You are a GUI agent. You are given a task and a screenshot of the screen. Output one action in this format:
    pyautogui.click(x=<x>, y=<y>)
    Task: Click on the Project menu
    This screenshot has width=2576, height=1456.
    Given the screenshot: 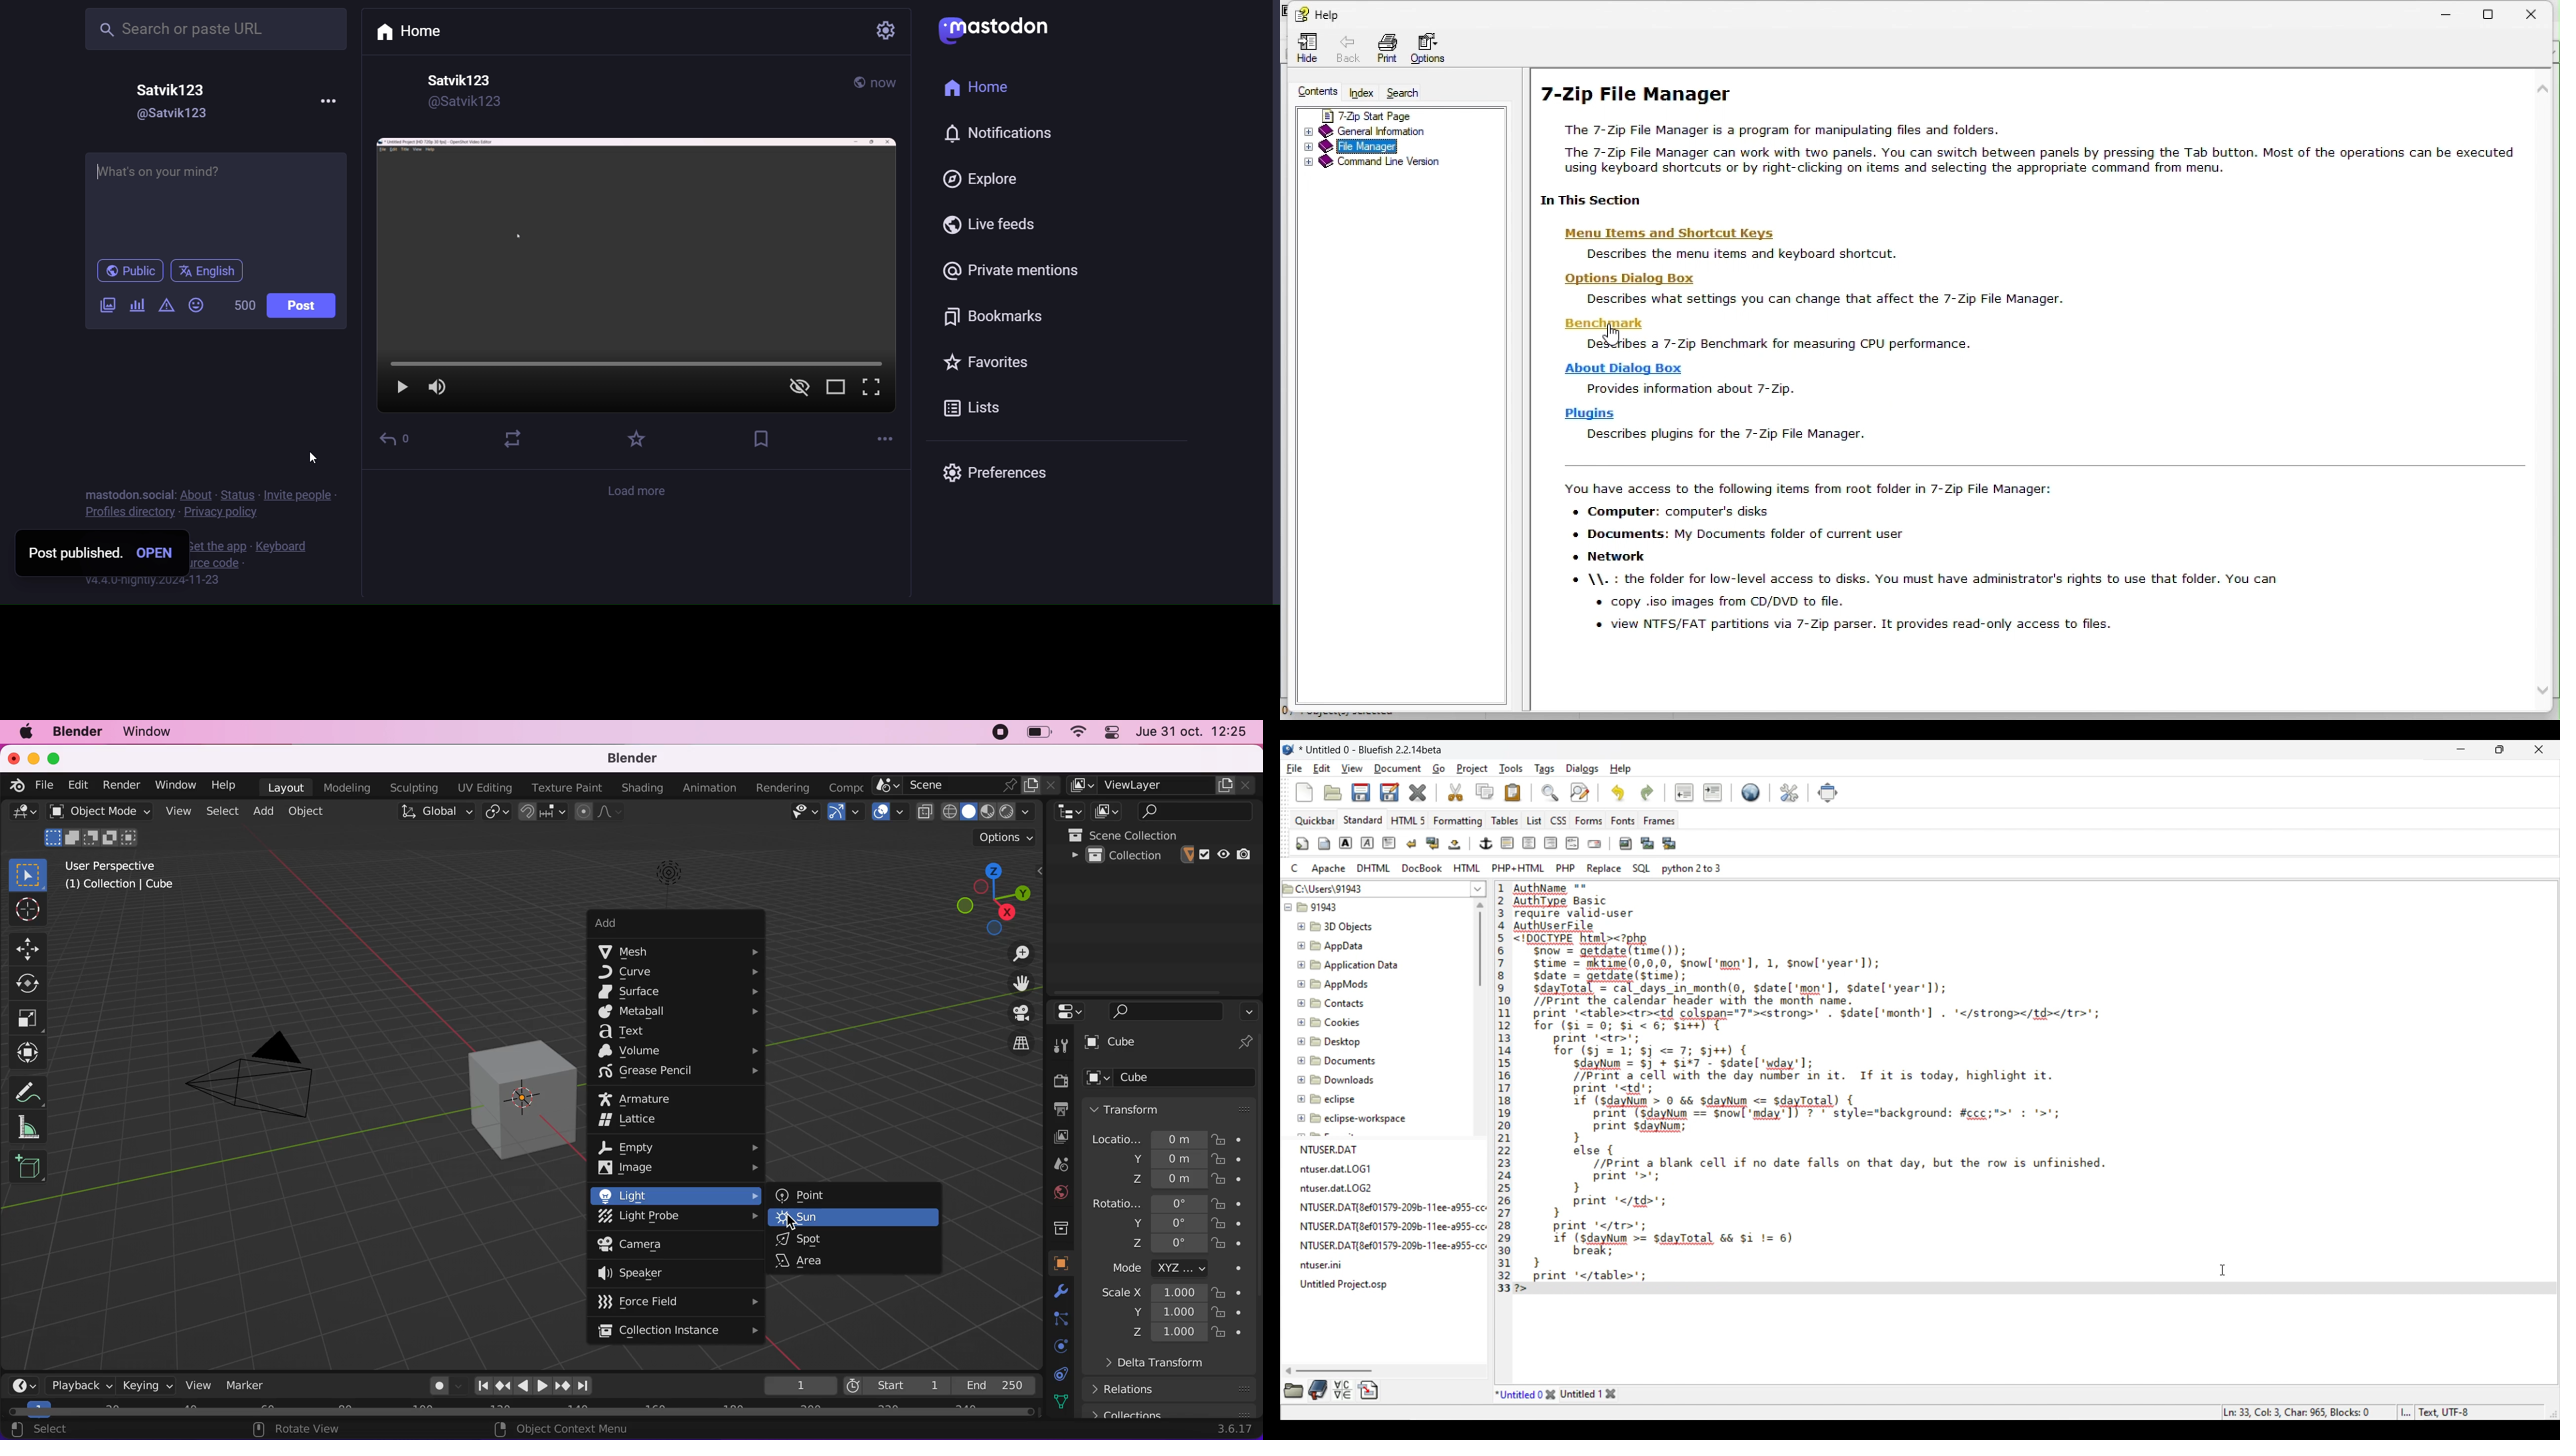 What is the action you would take?
    pyautogui.click(x=1472, y=769)
    